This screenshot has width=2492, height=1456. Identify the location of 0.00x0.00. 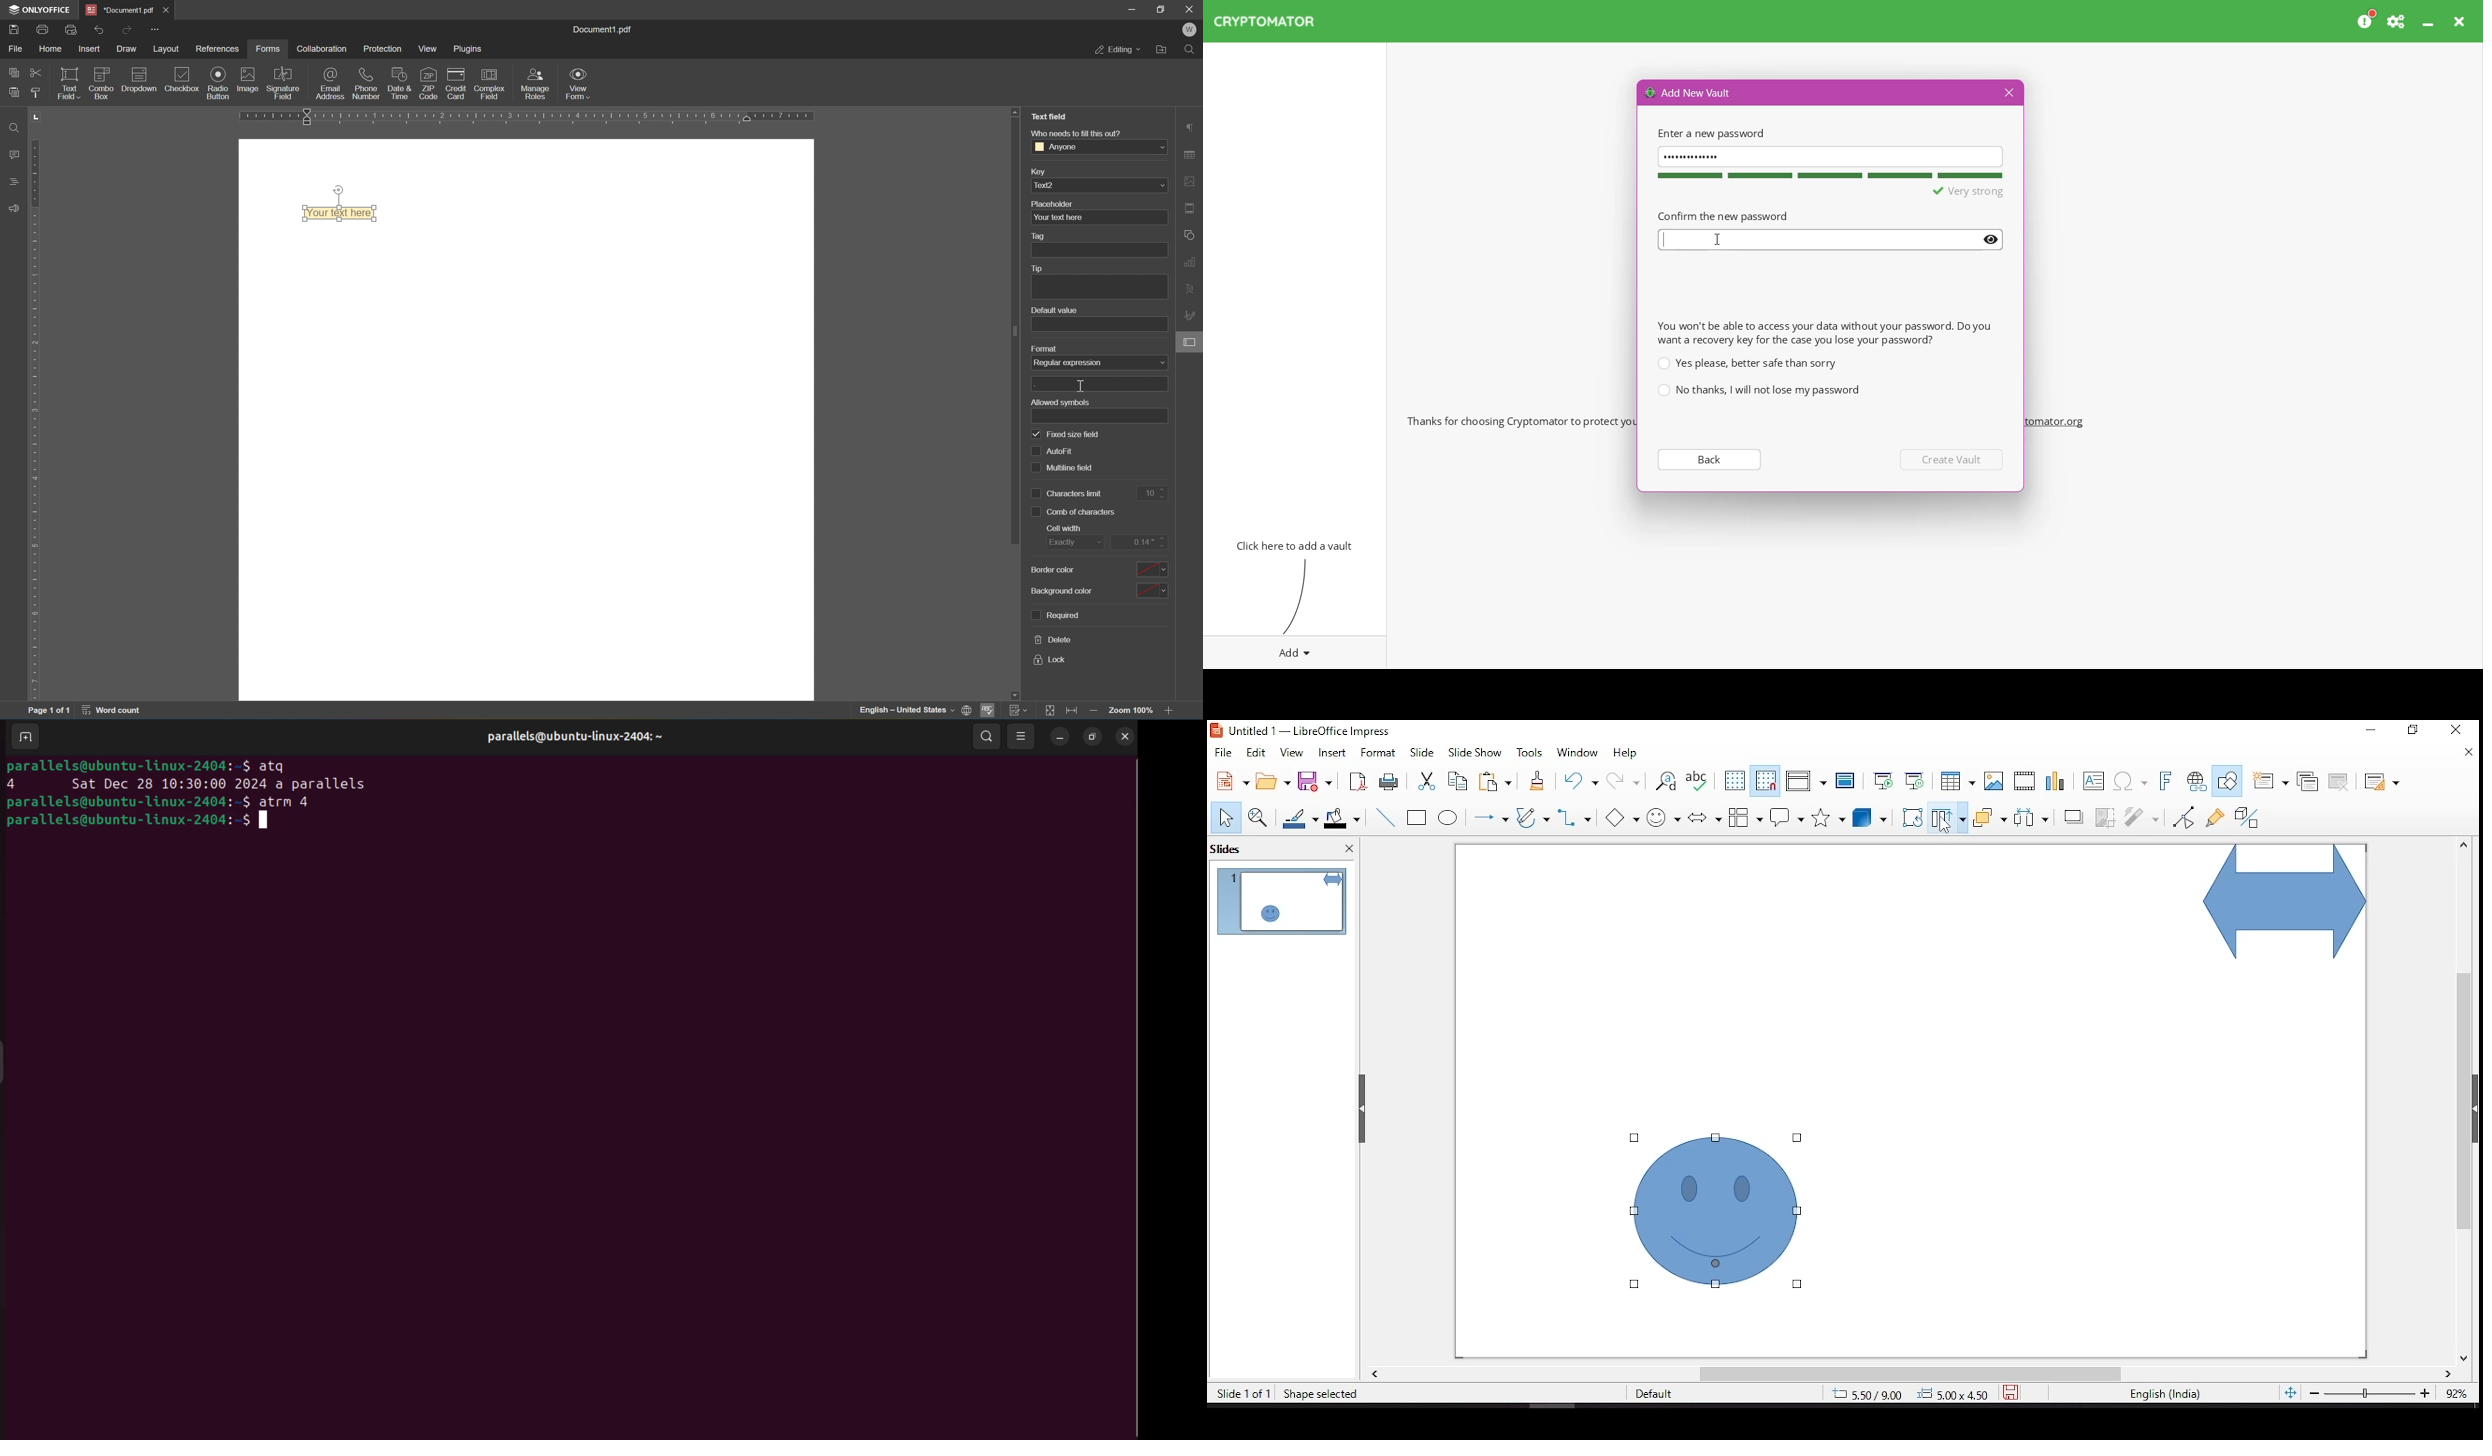
(1952, 1393).